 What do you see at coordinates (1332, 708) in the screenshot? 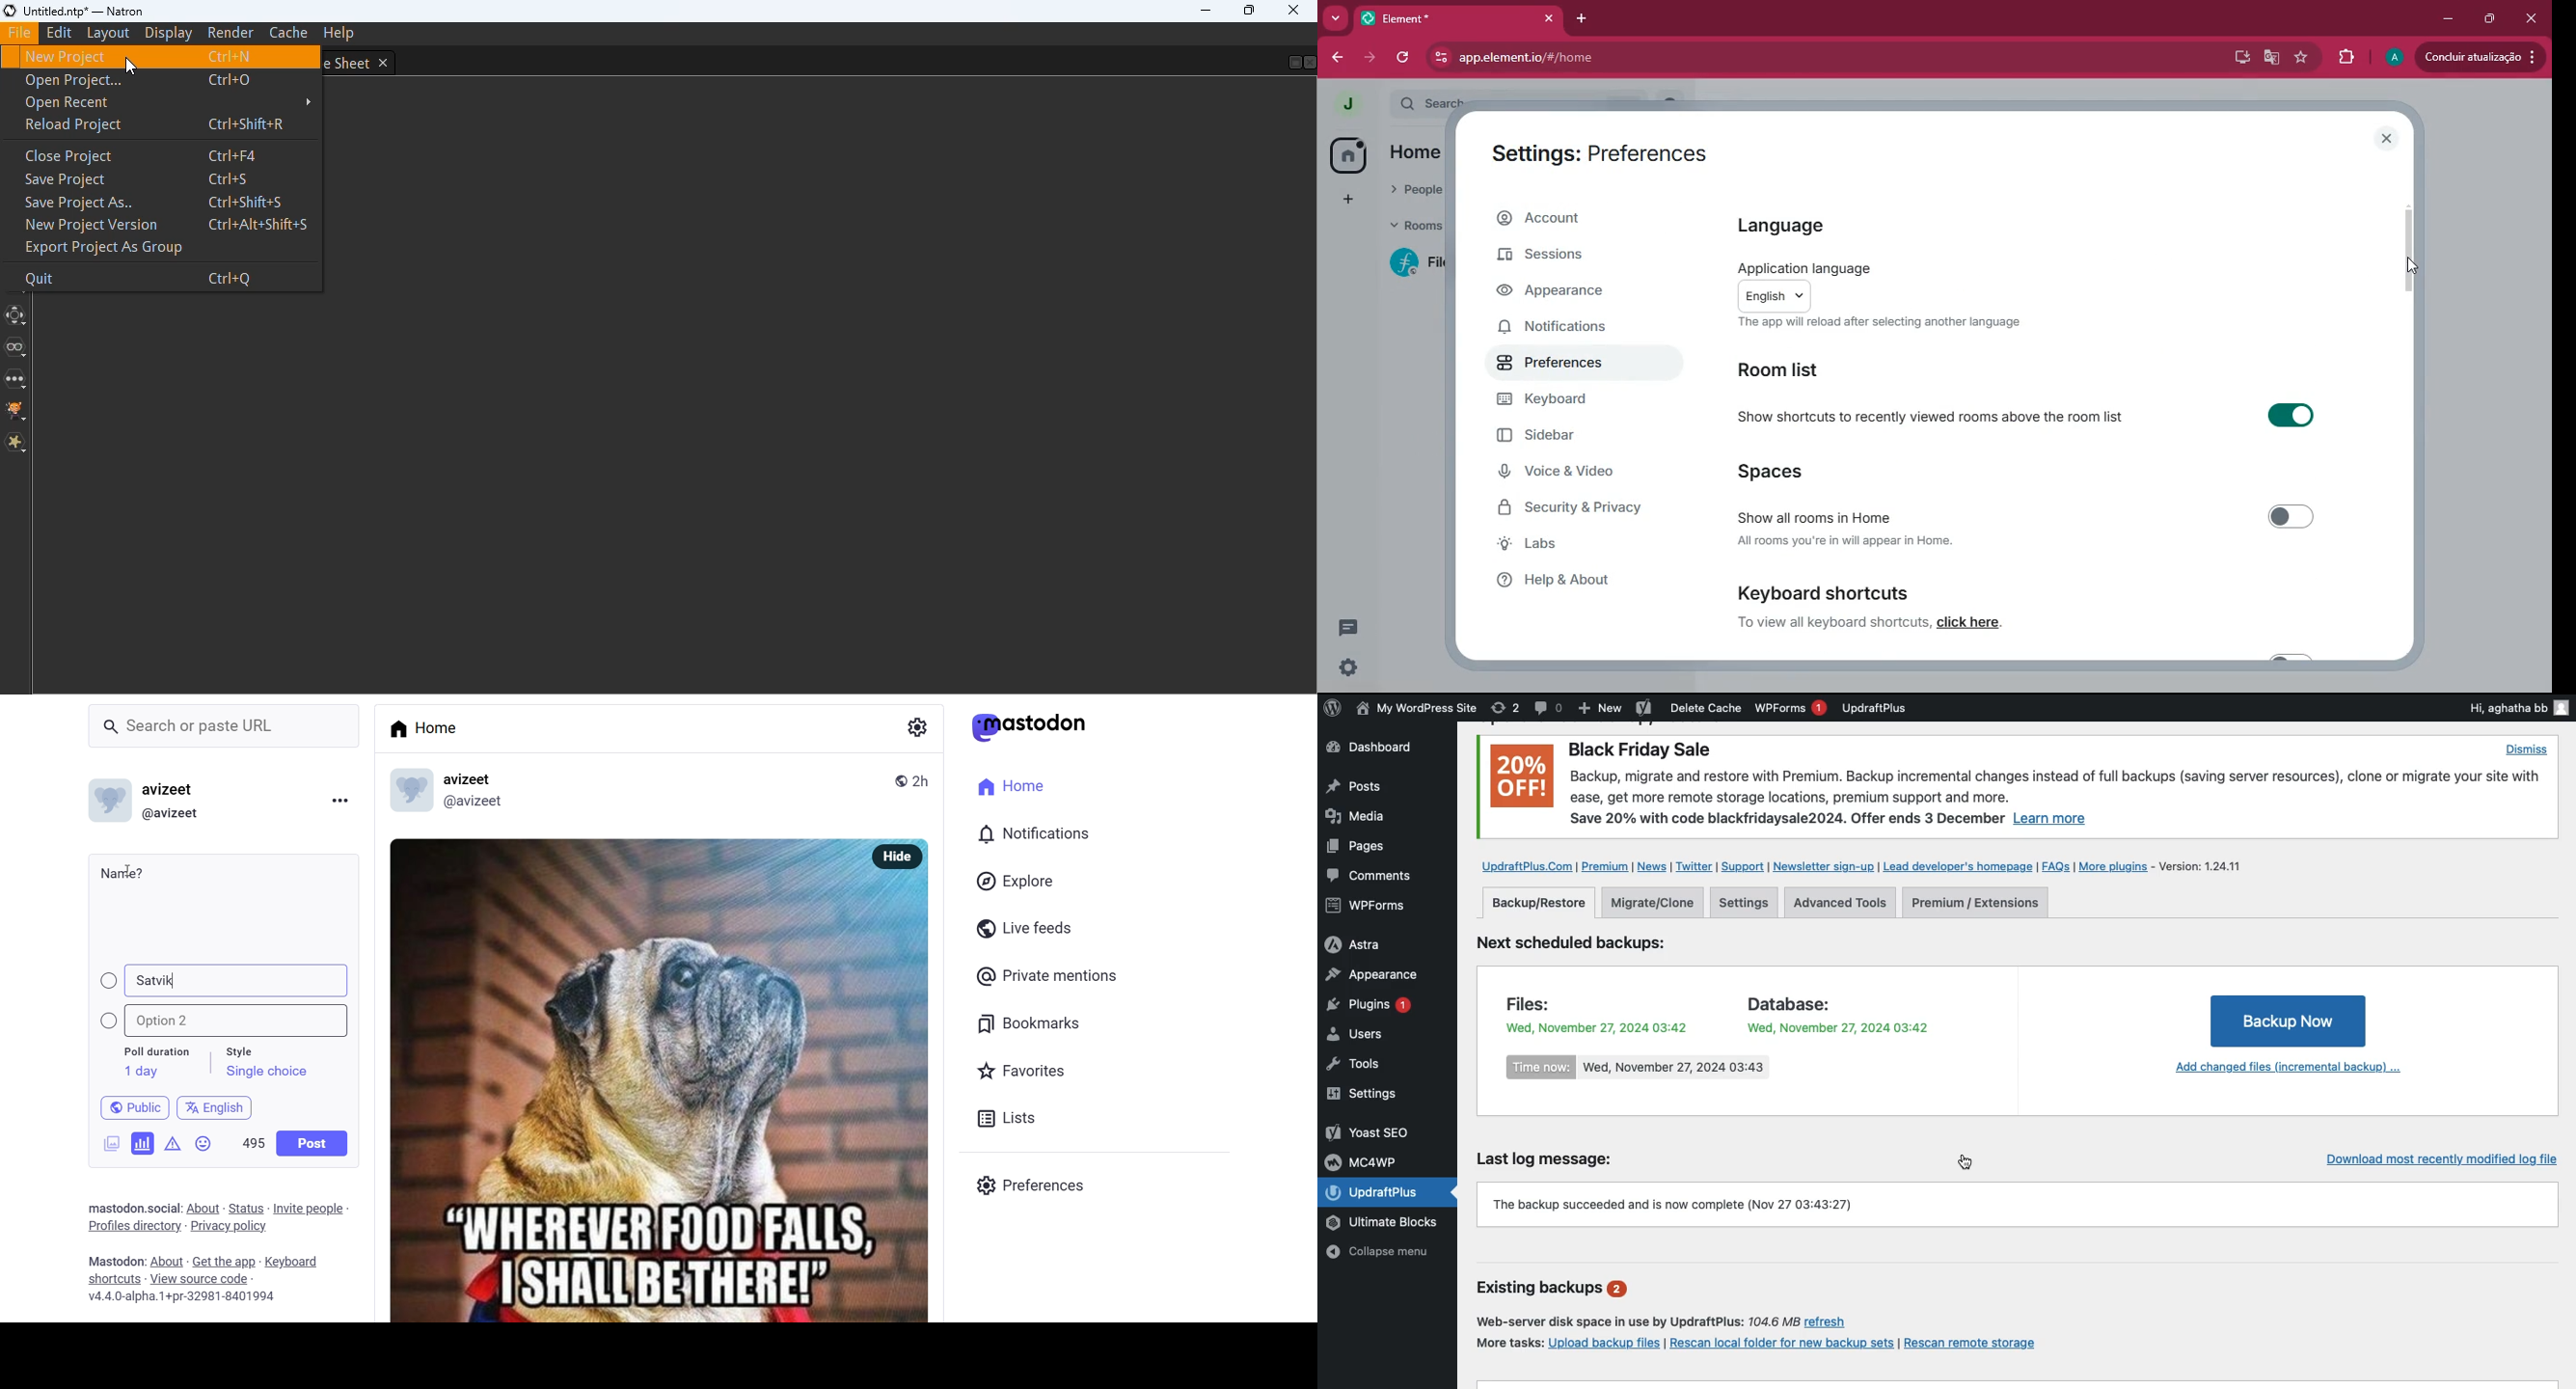
I see `wordpress logo` at bounding box center [1332, 708].